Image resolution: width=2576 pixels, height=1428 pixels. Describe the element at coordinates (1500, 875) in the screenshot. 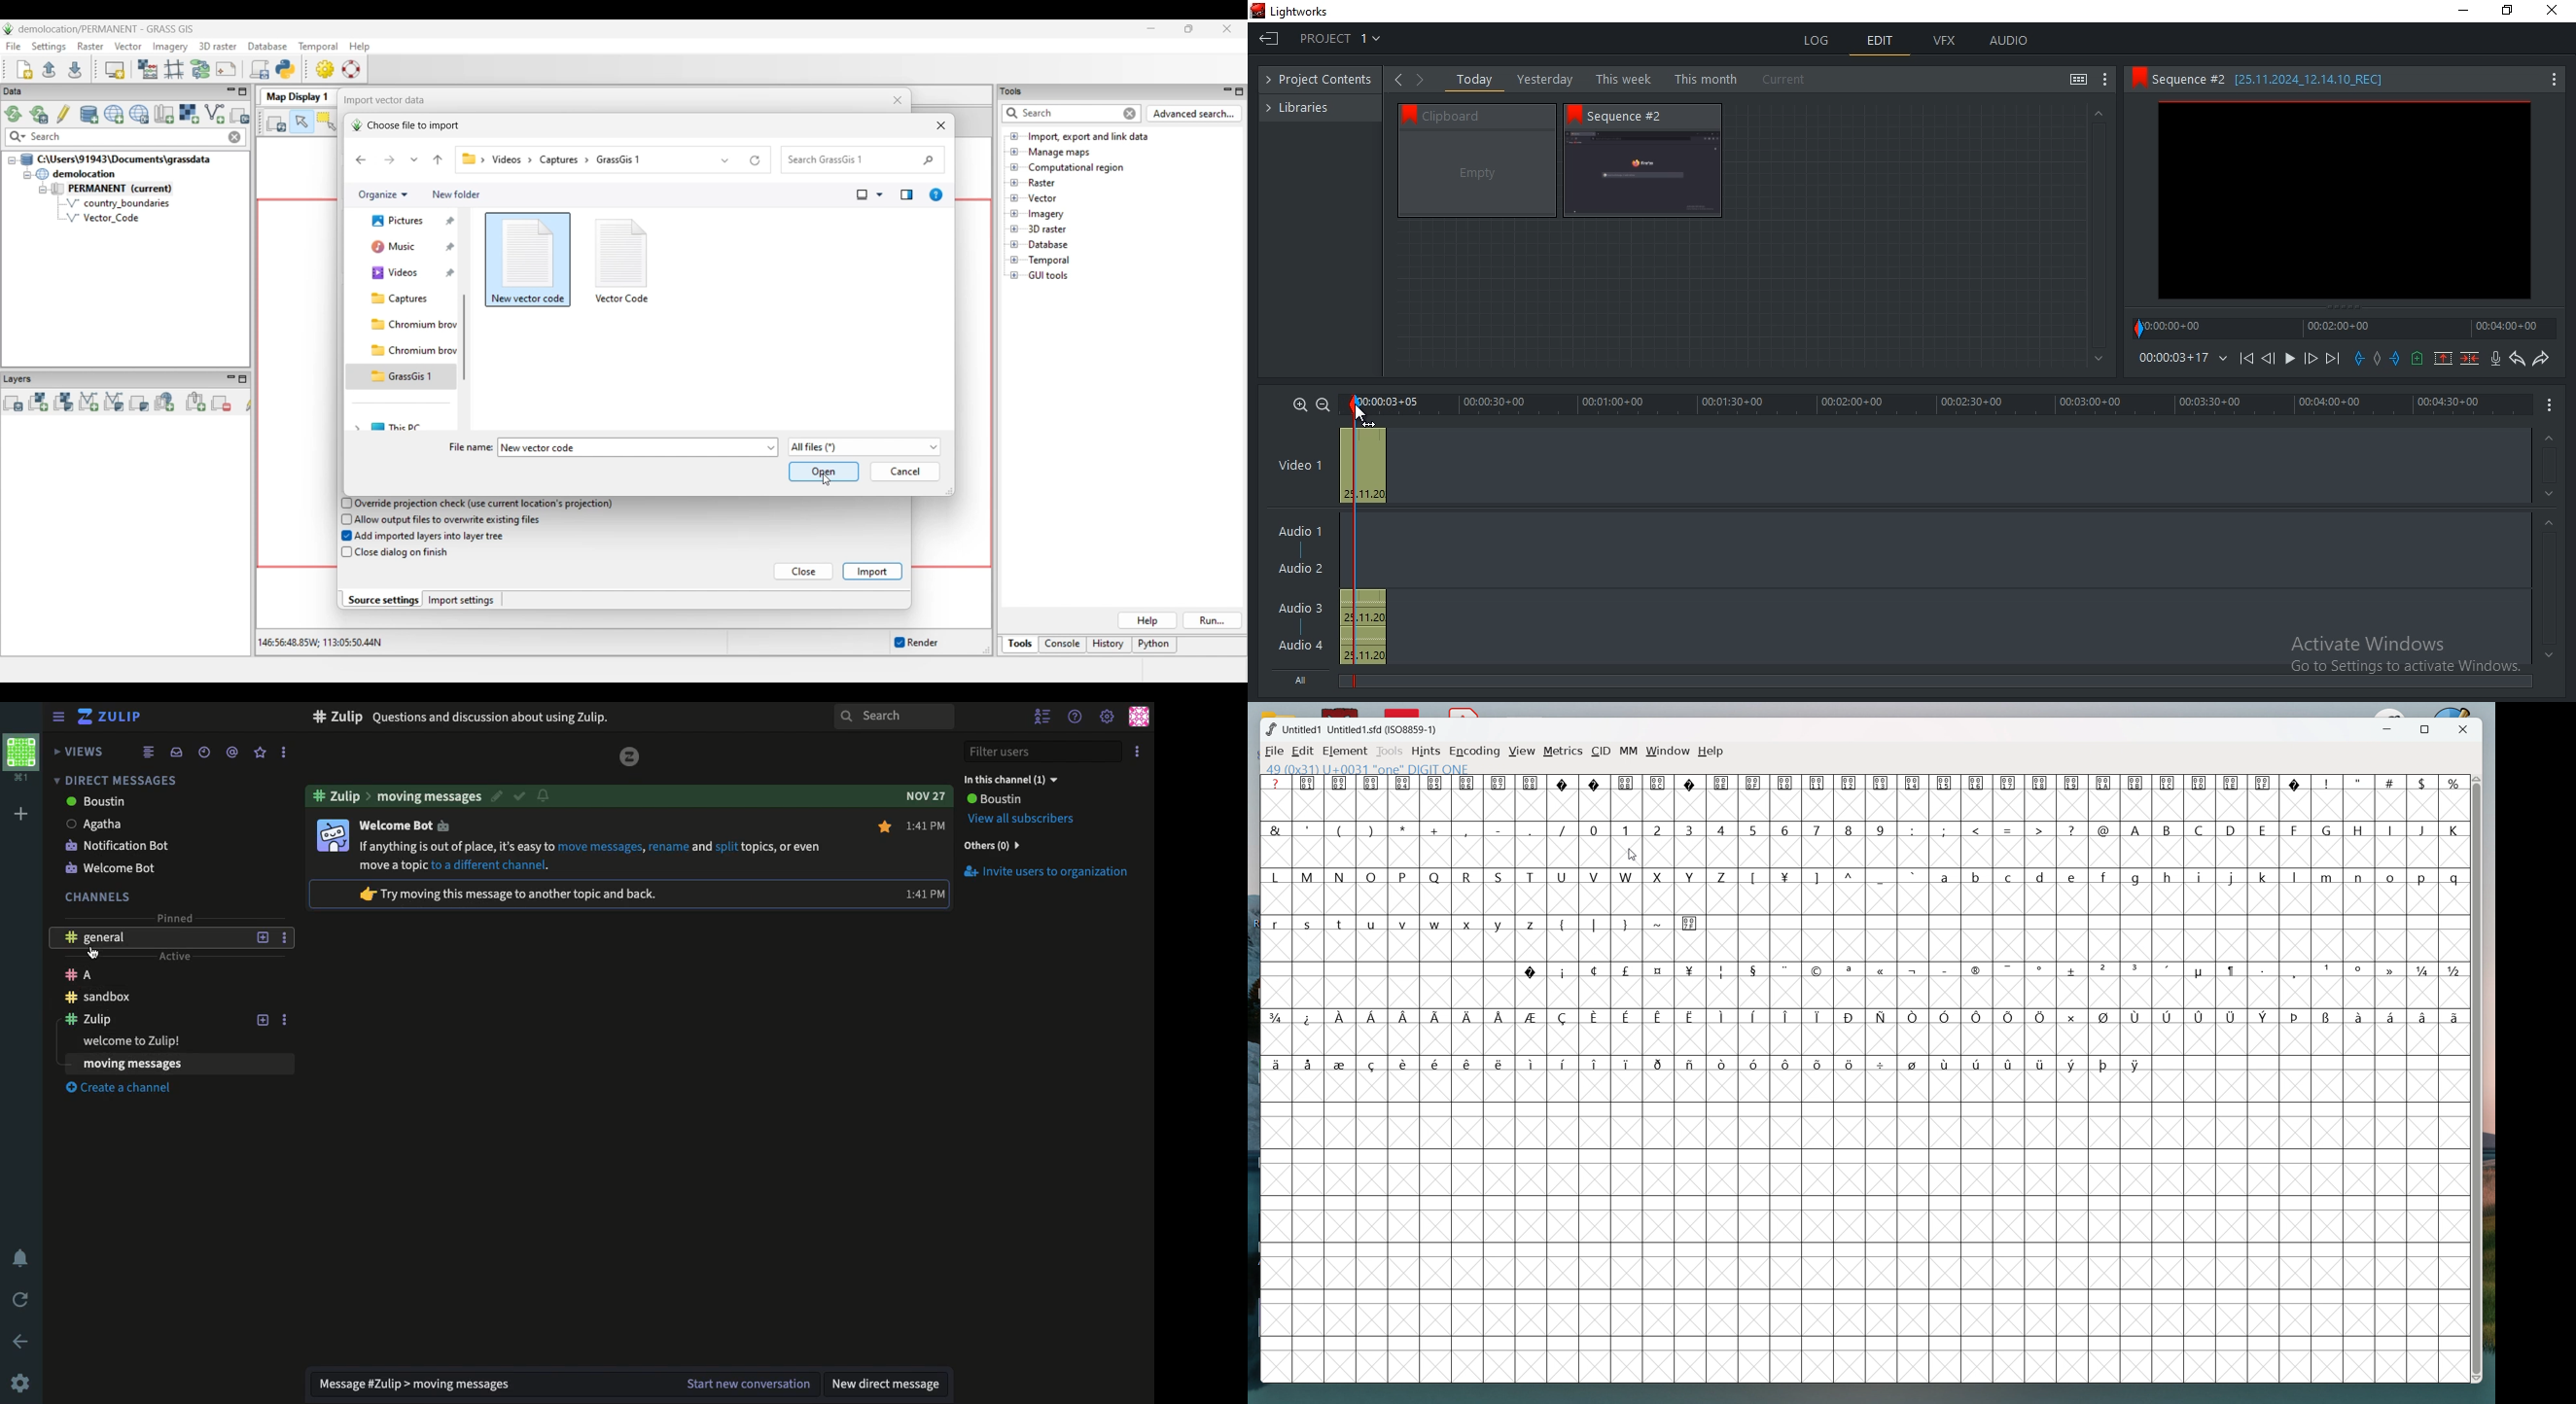

I see `S` at that location.